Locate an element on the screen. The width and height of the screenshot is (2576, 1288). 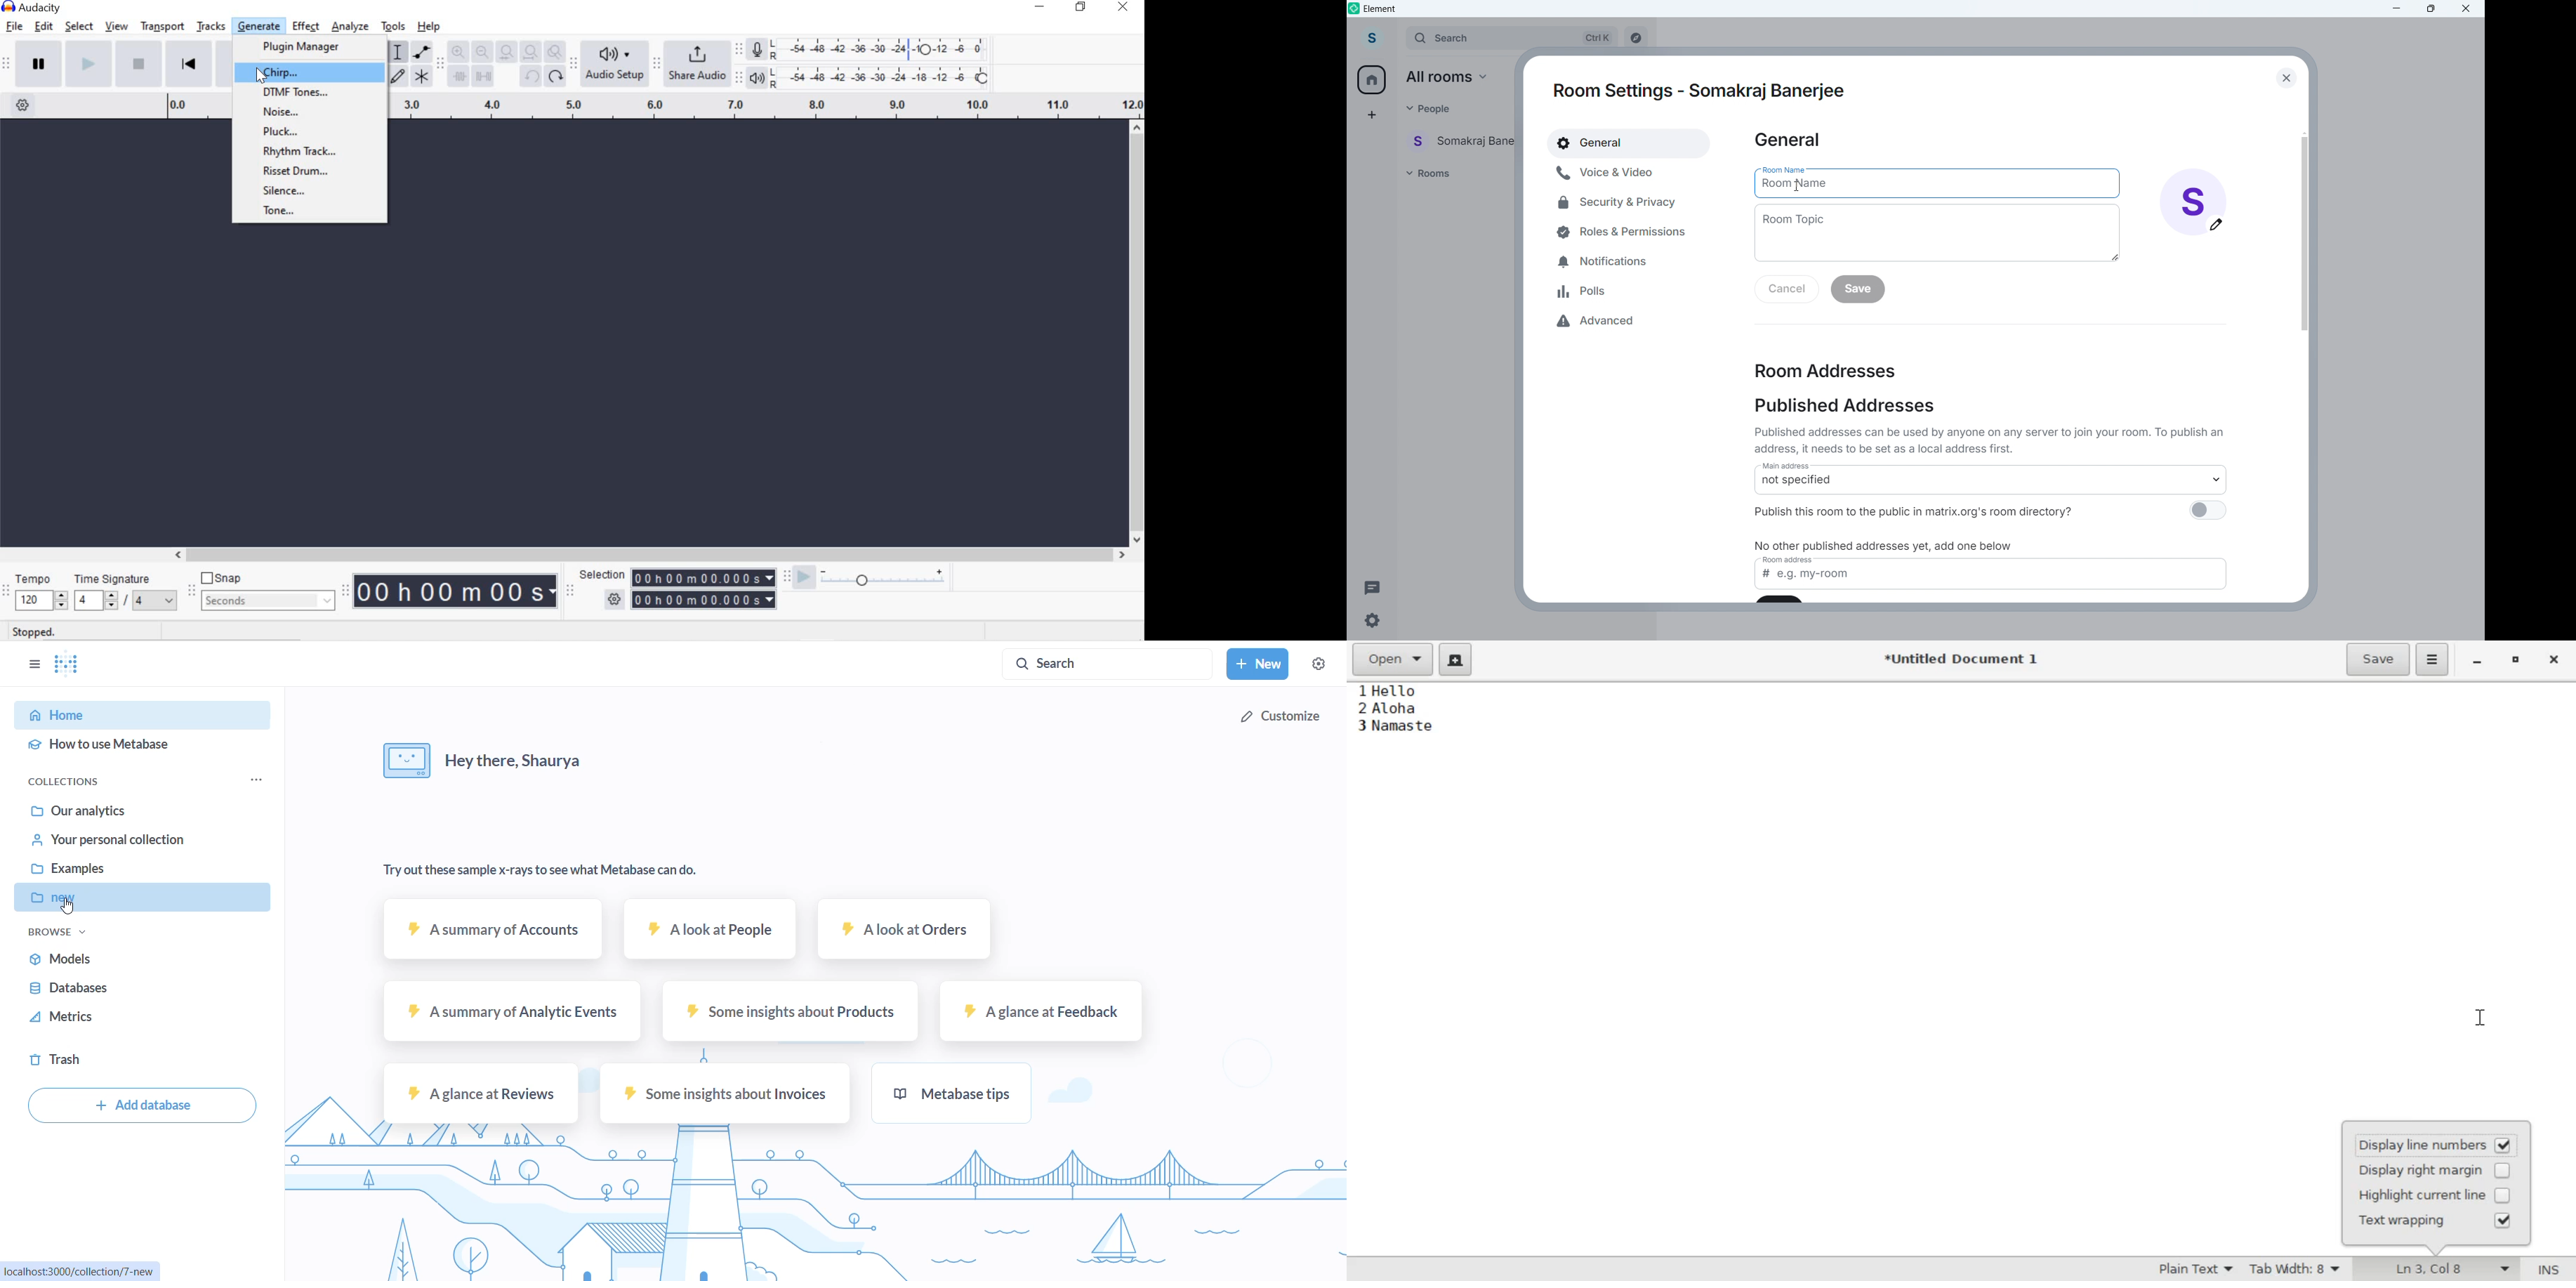
redo is located at coordinates (555, 76).